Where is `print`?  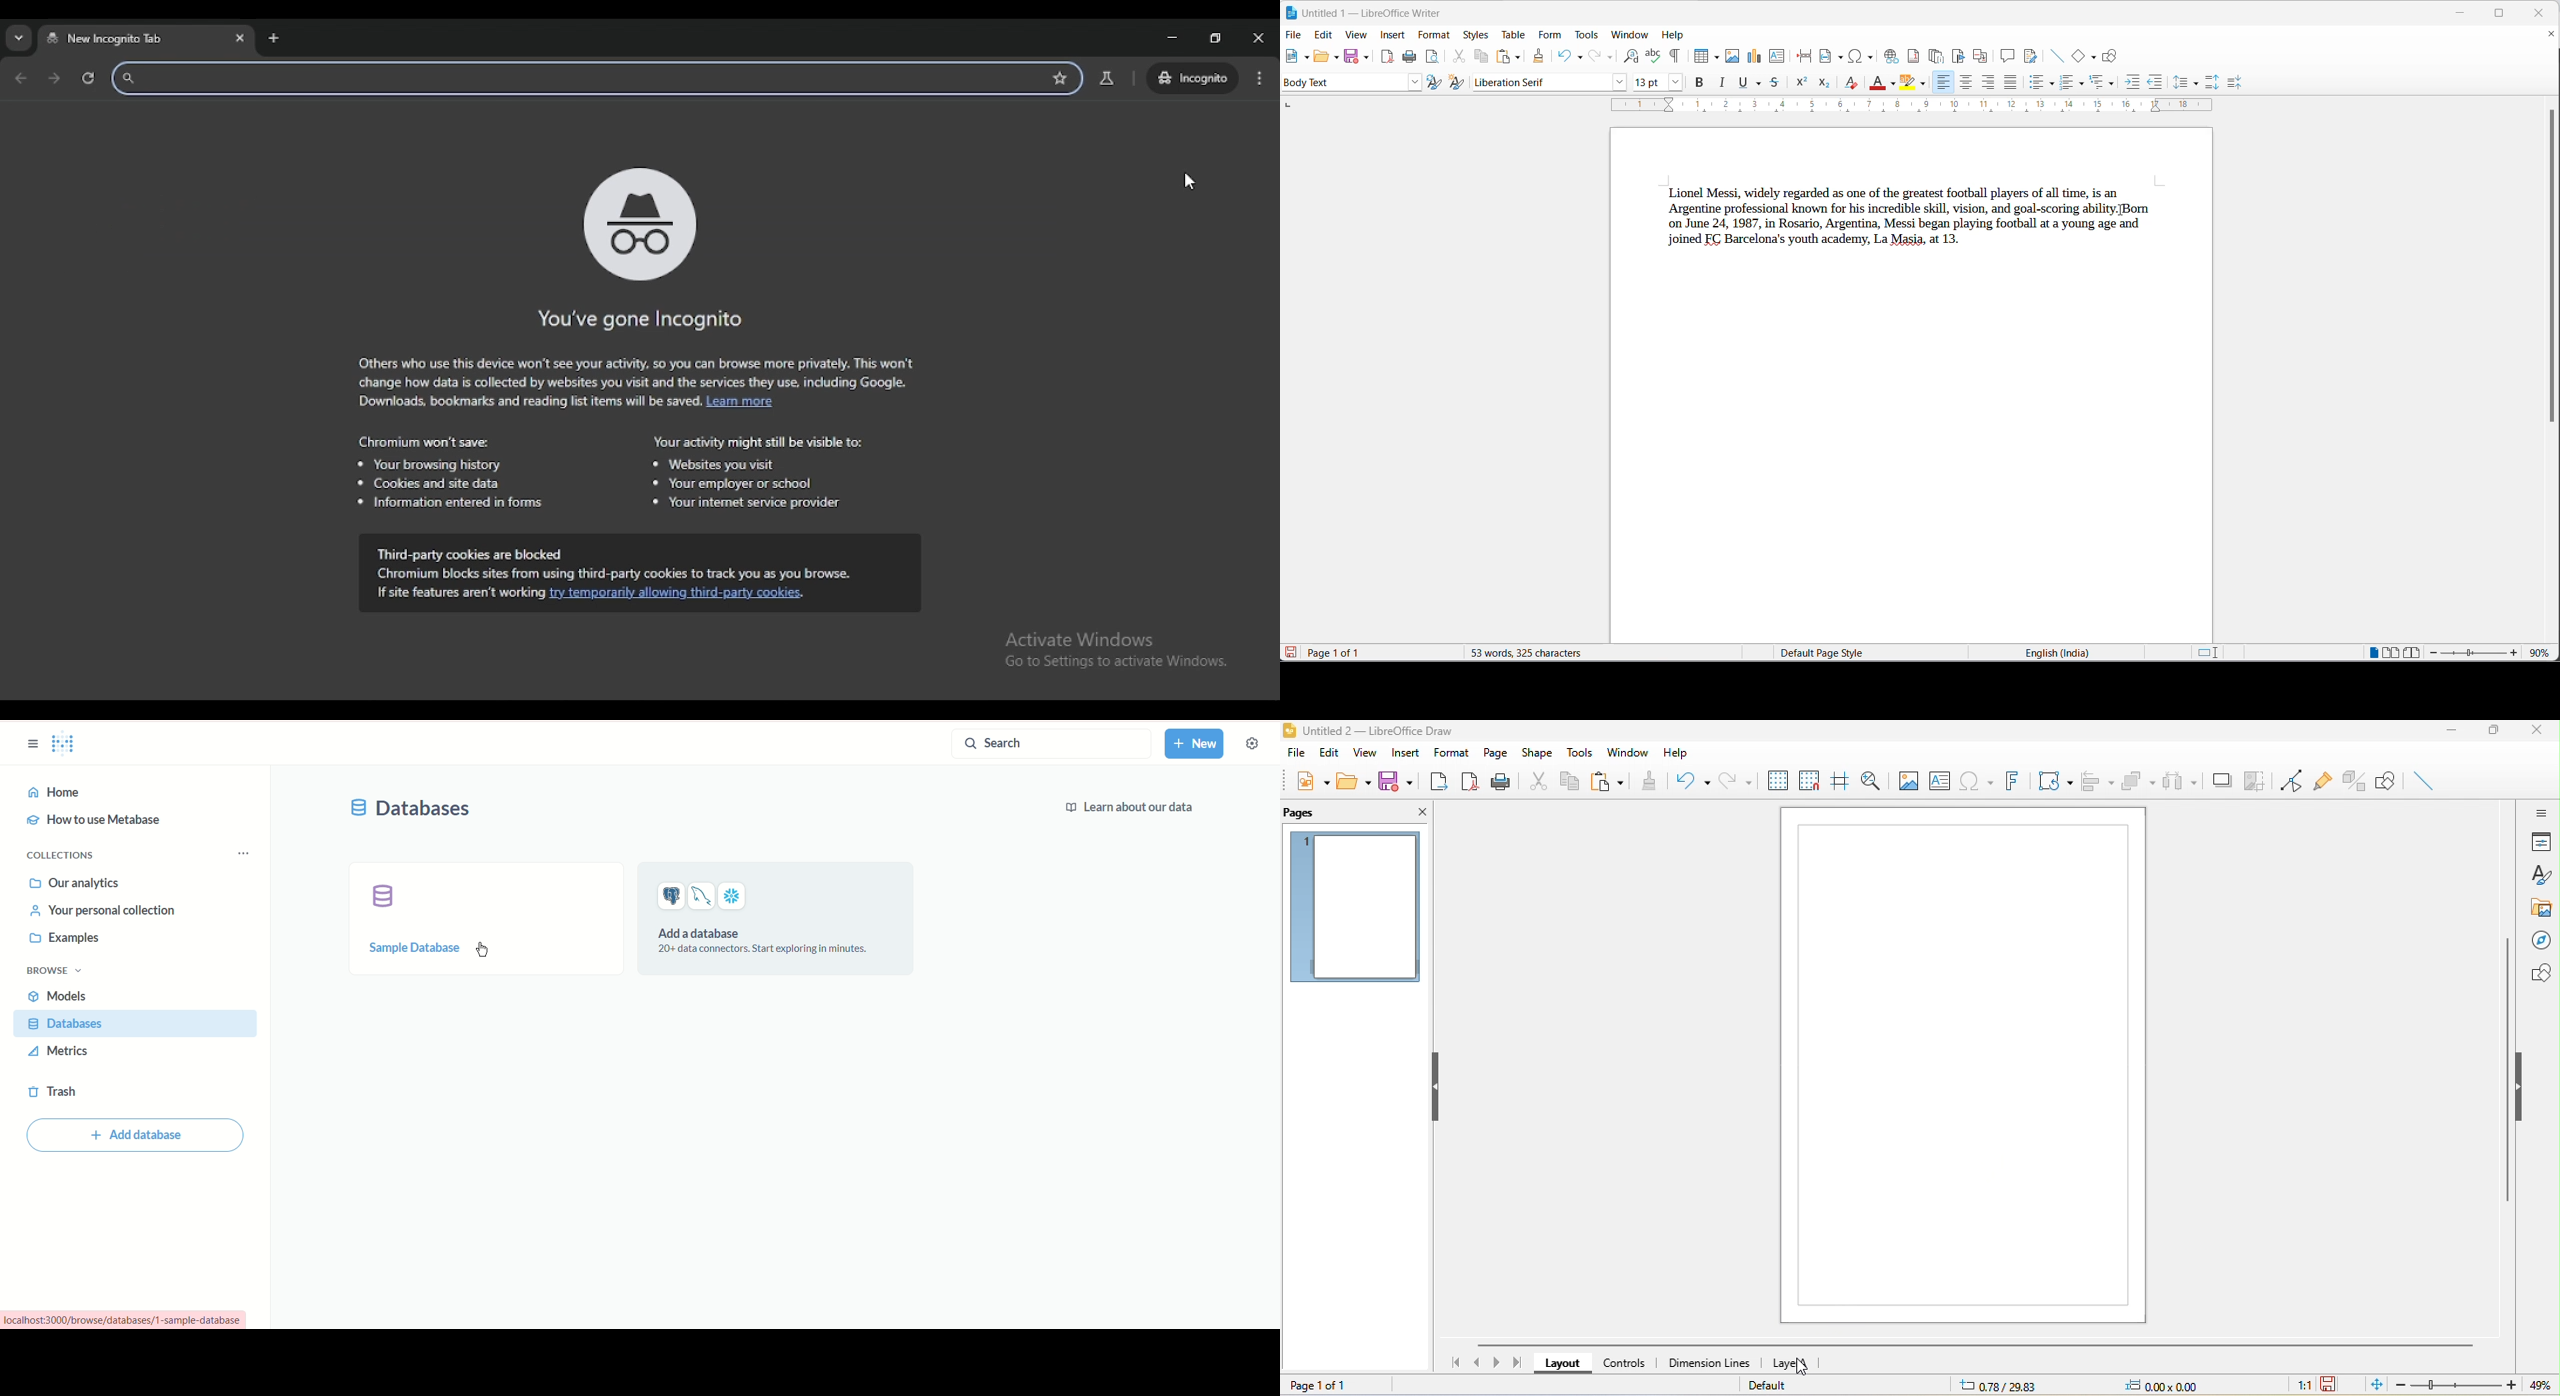 print is located at coordinates (1409, 57).